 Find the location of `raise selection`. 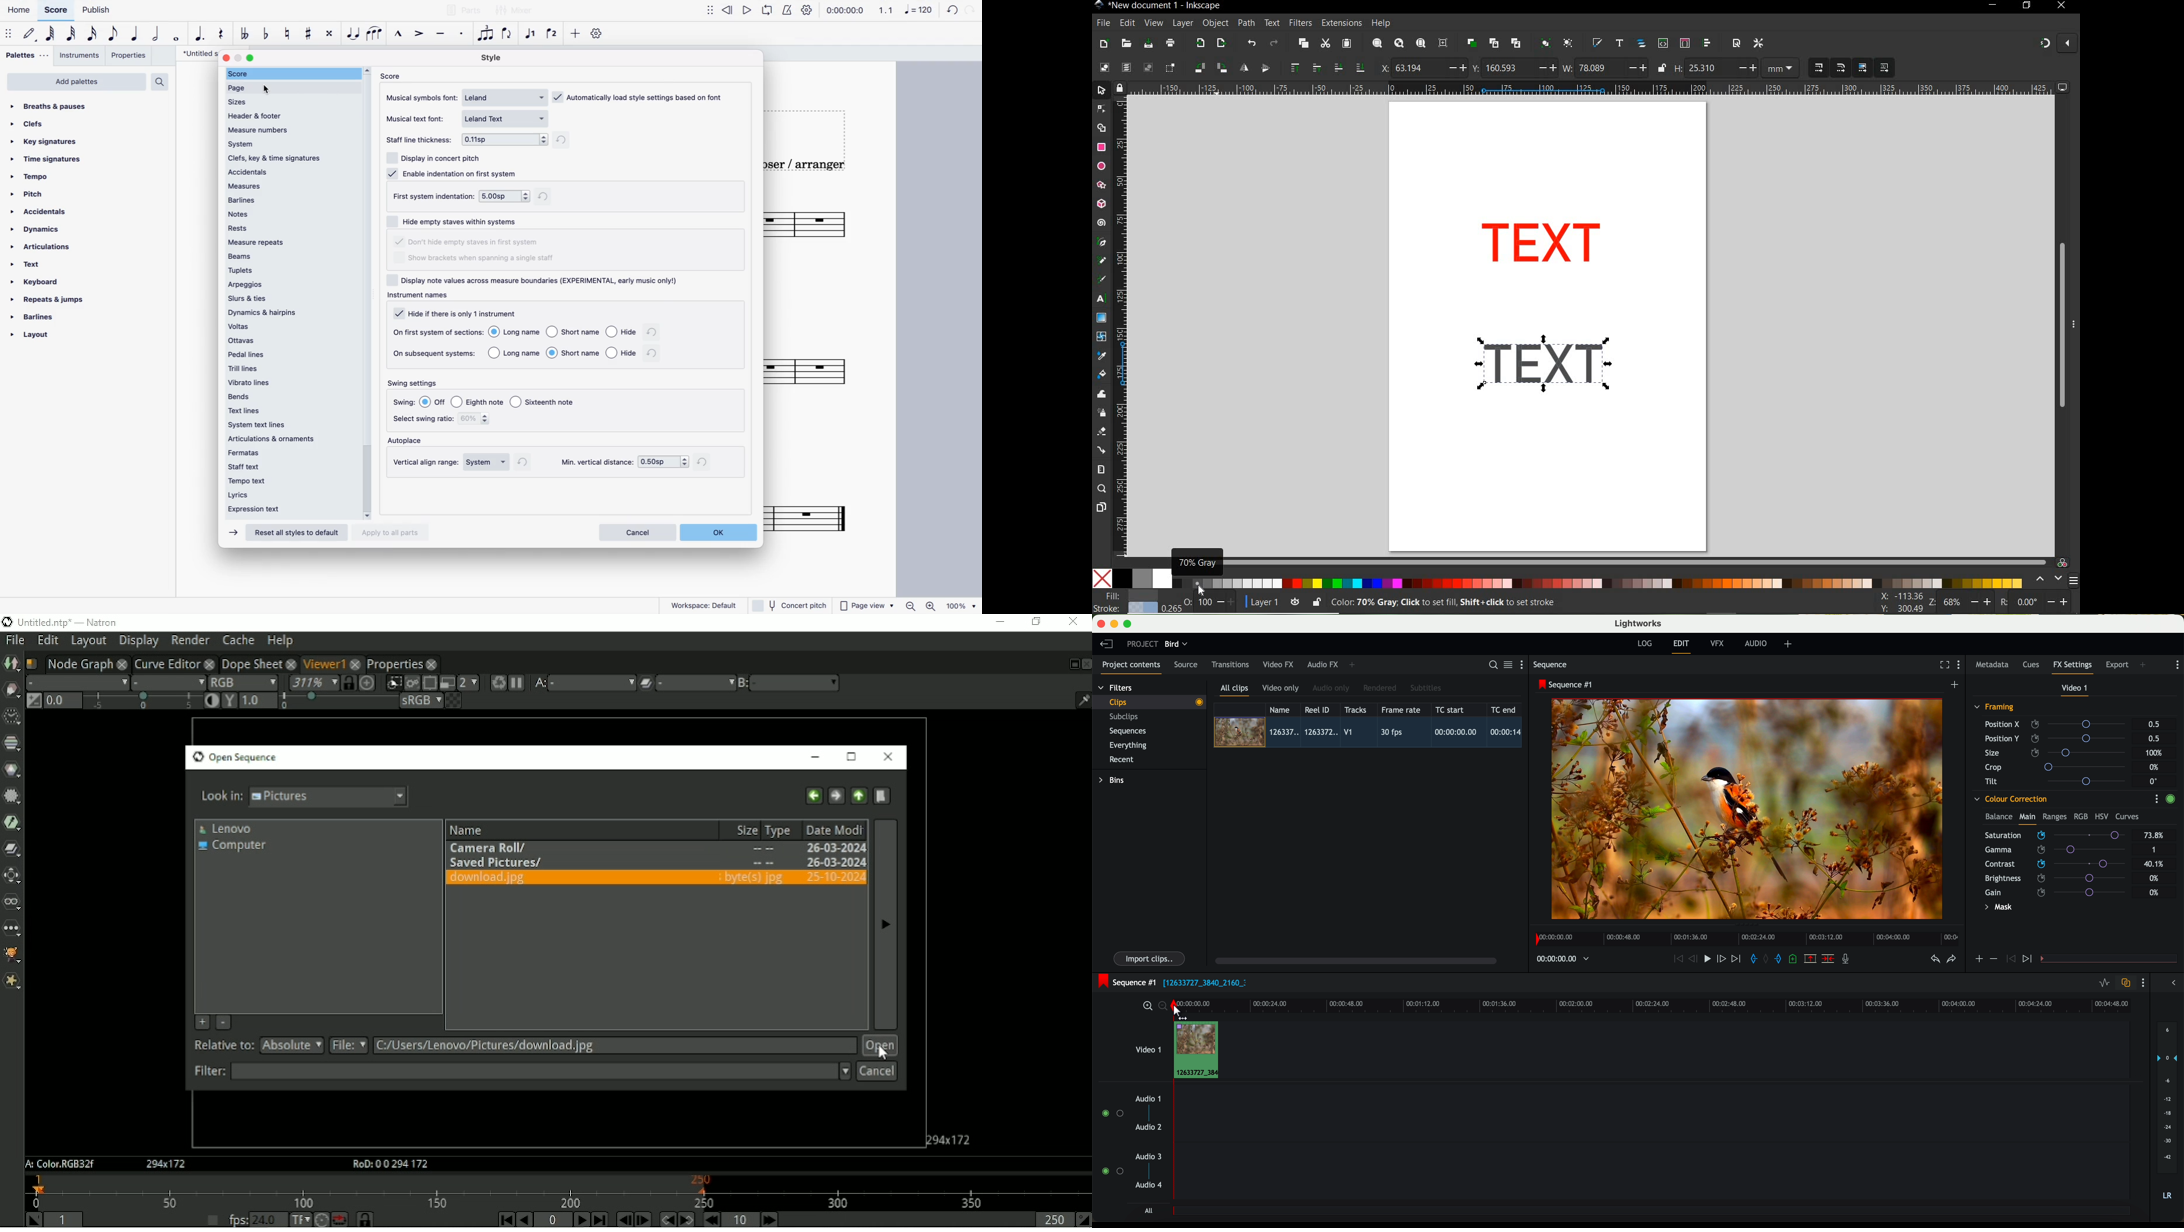

raise selection is located at coordinates (1303, 68).